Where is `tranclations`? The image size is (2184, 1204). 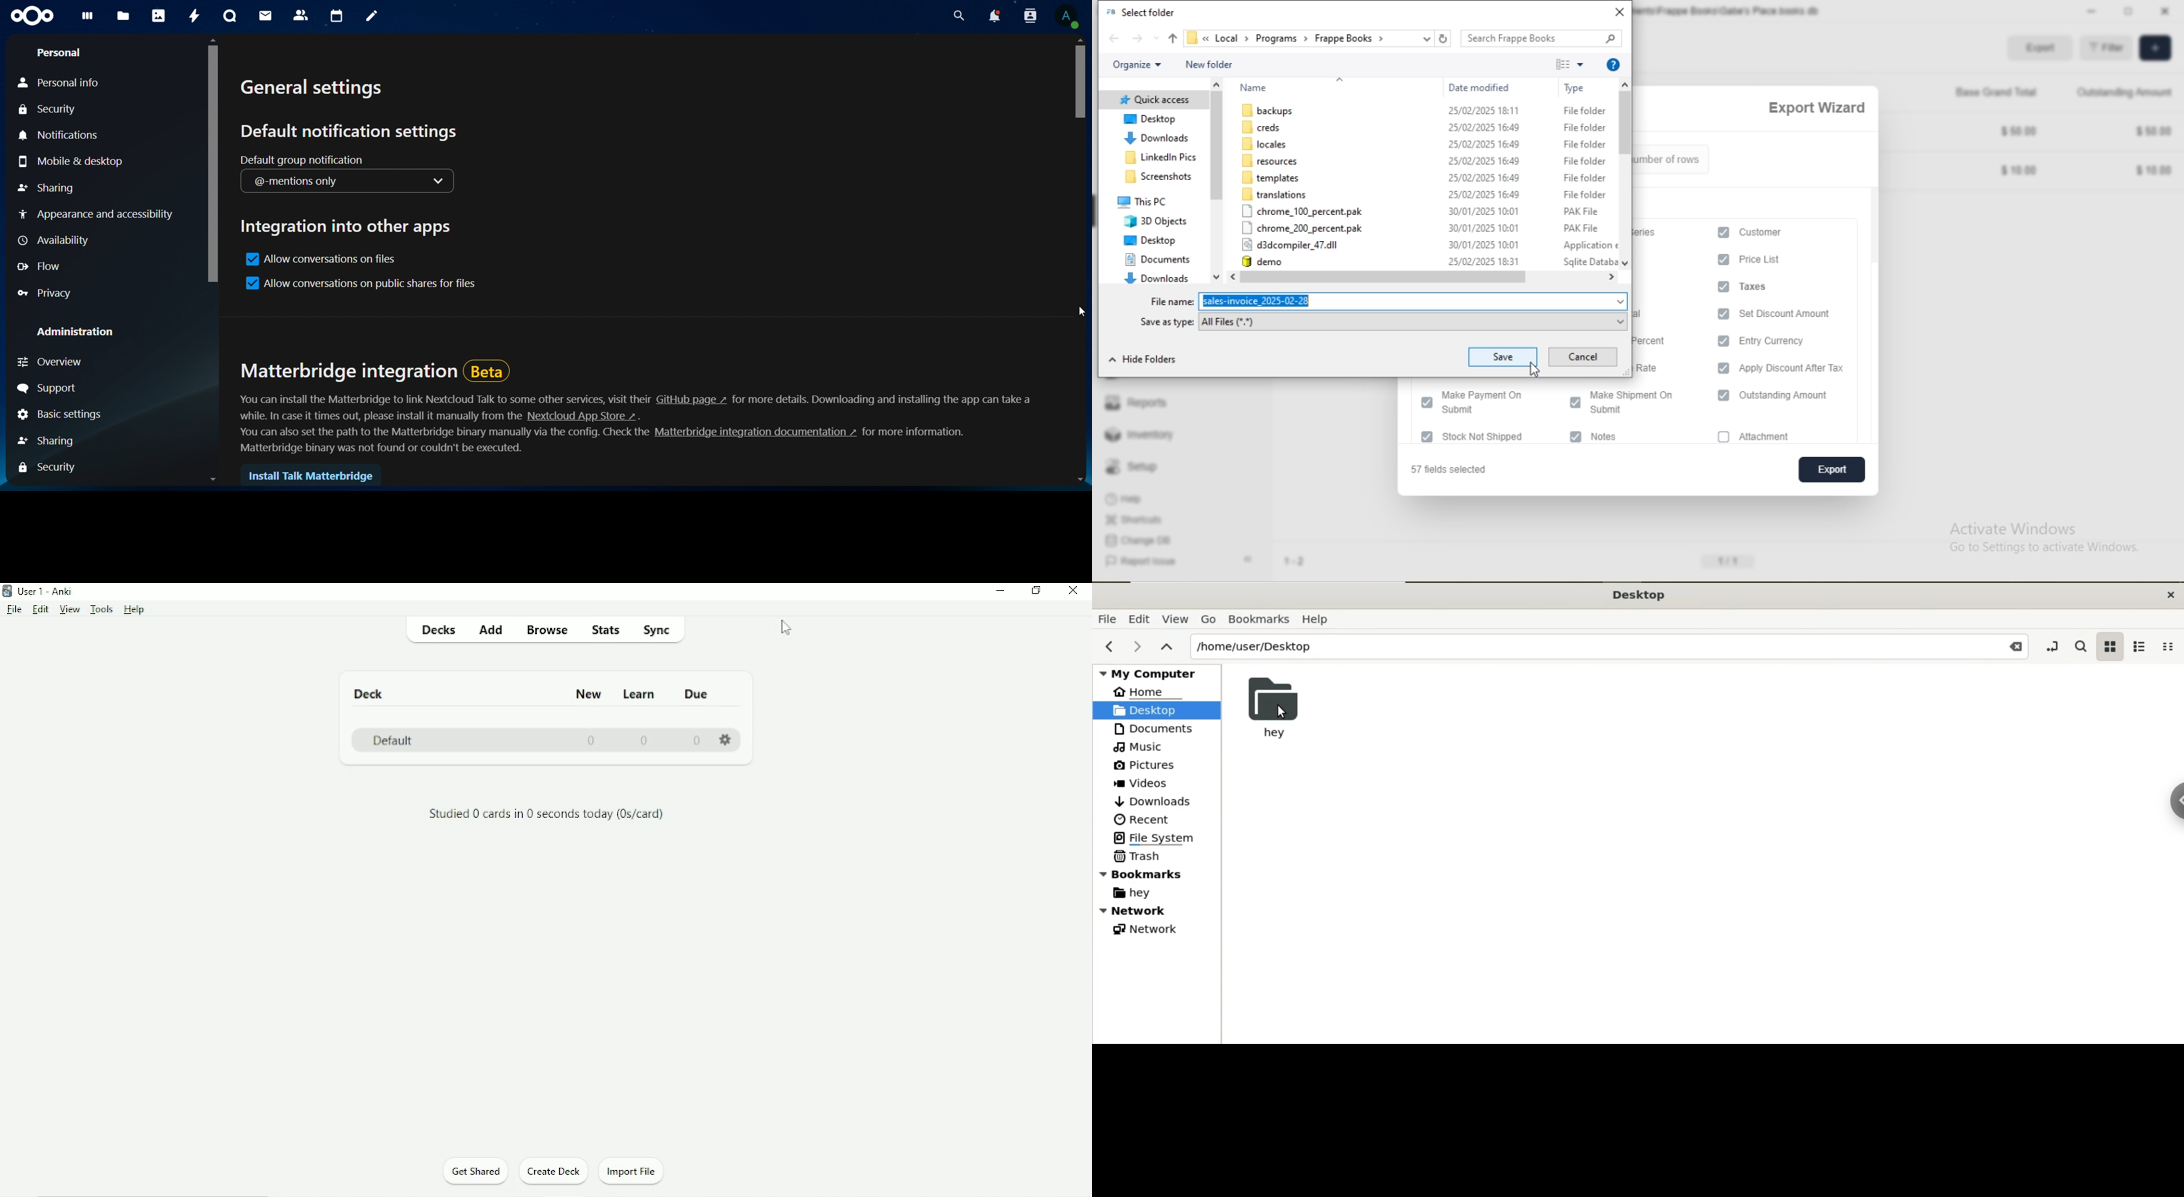
tranclations is located at coordinates (1278, 195).